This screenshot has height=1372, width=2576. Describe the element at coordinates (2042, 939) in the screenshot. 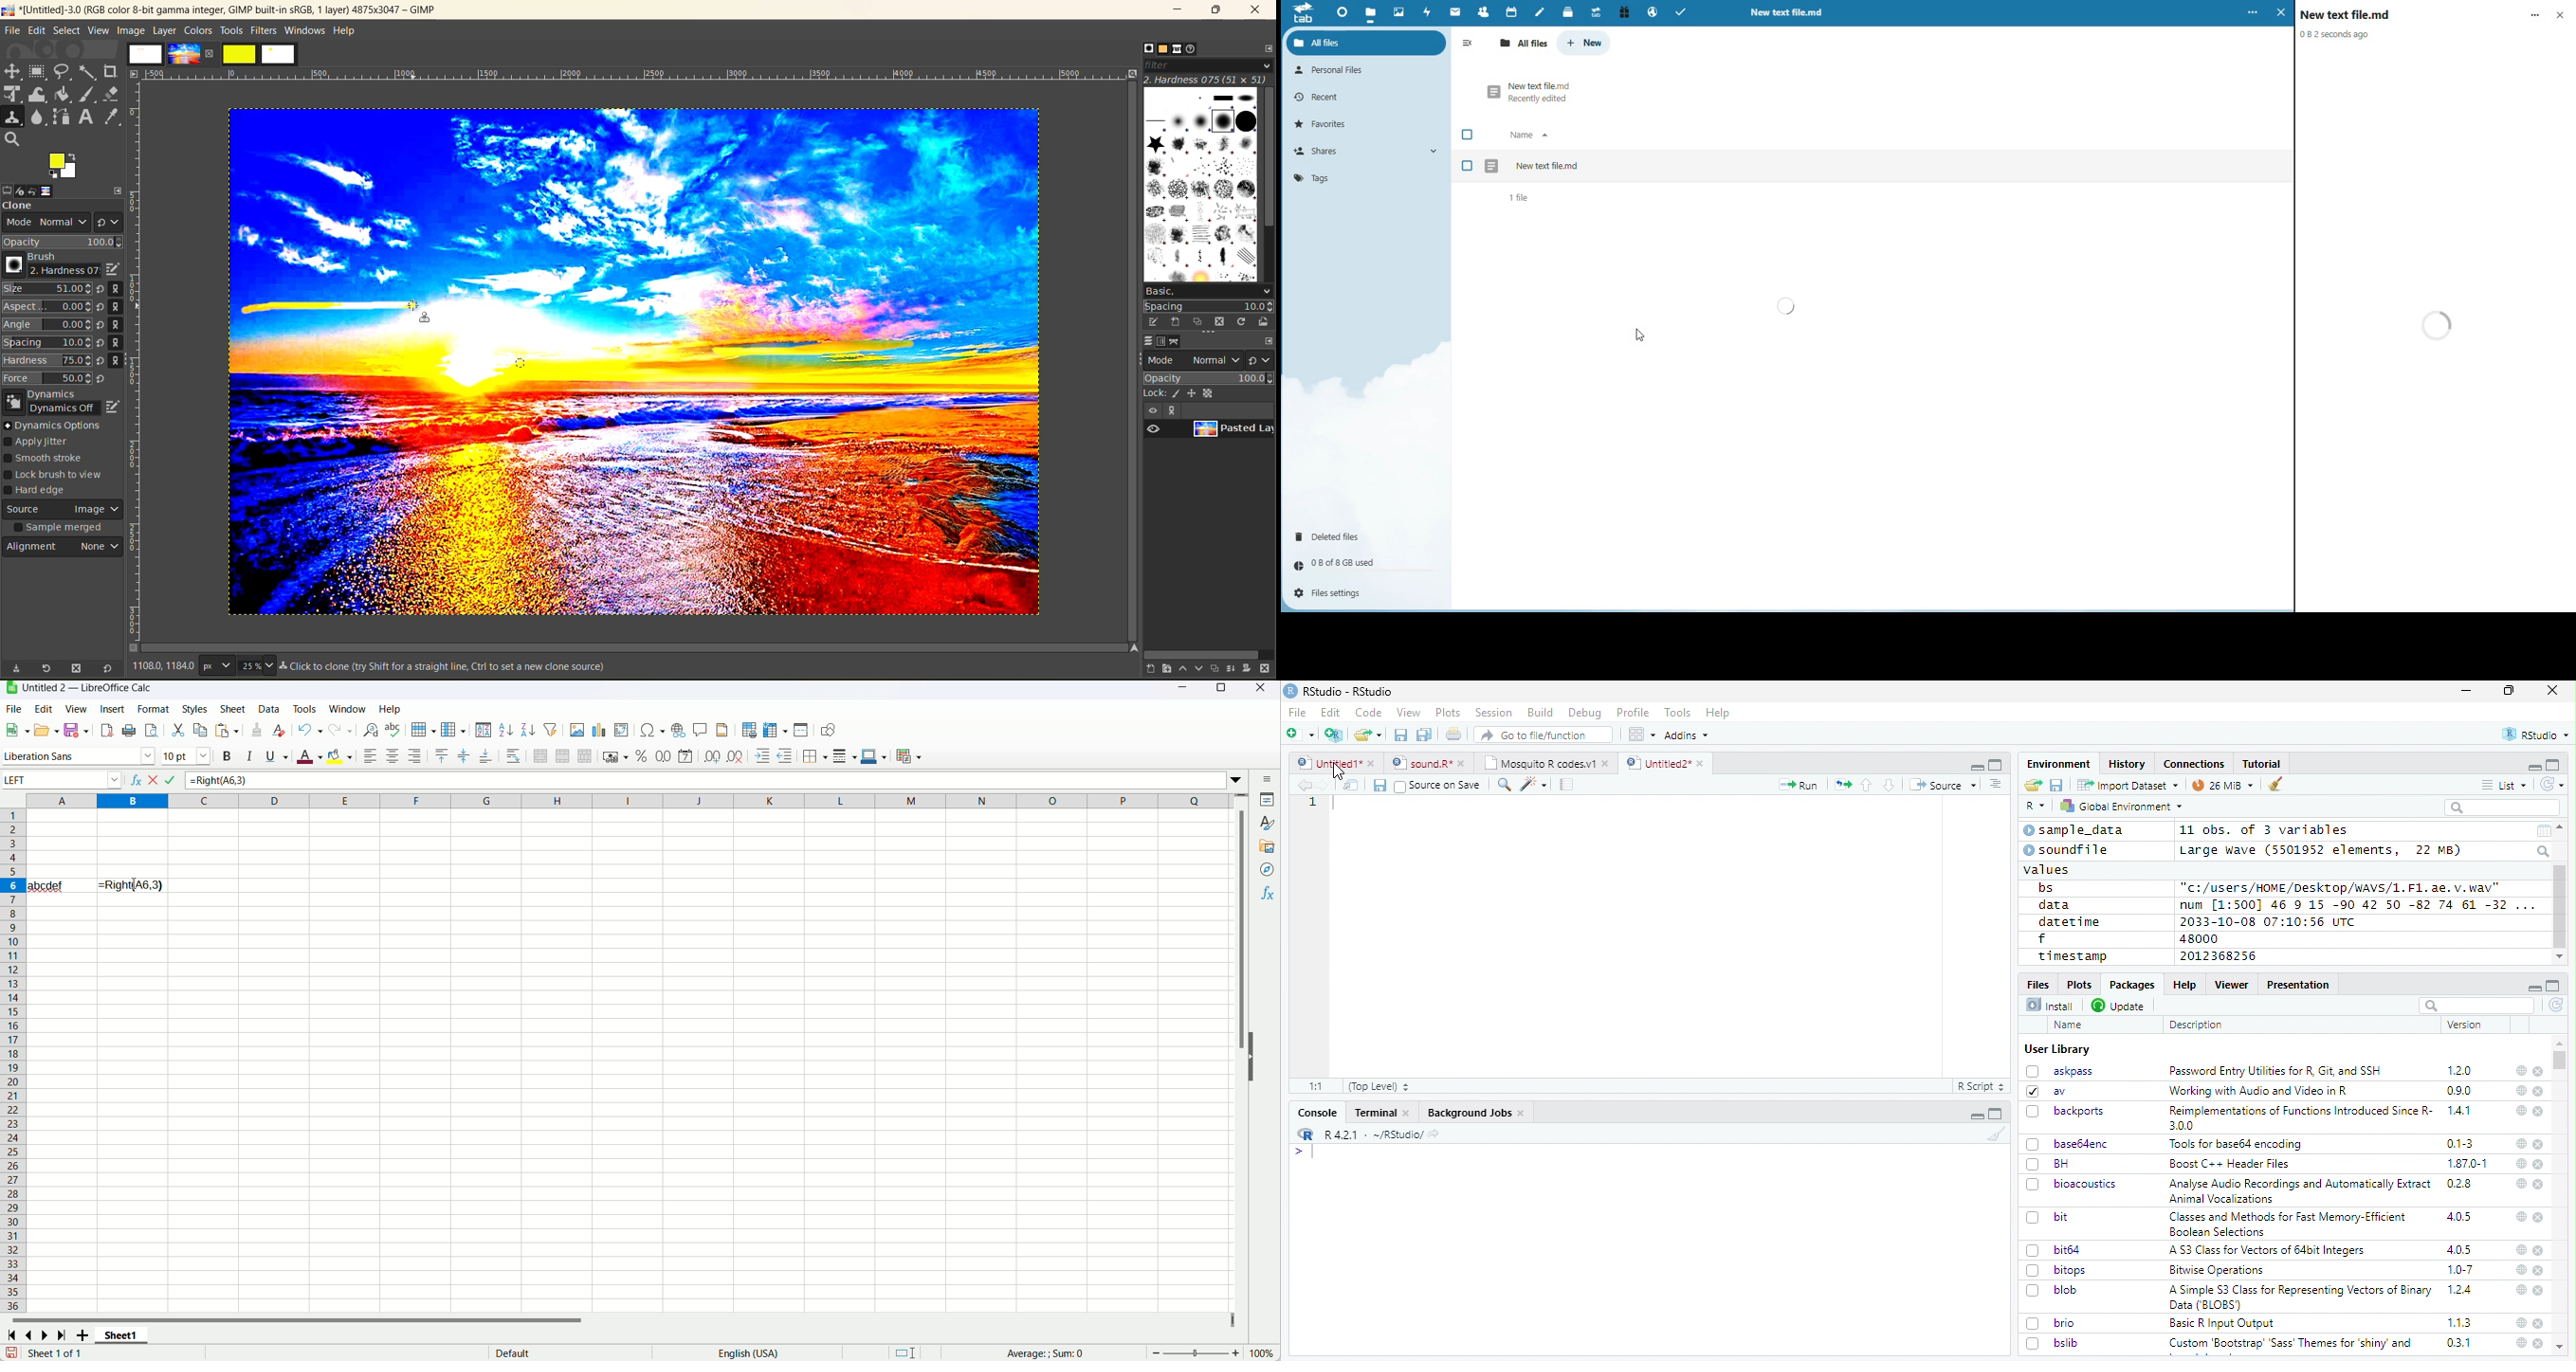

I see `f` at that location.